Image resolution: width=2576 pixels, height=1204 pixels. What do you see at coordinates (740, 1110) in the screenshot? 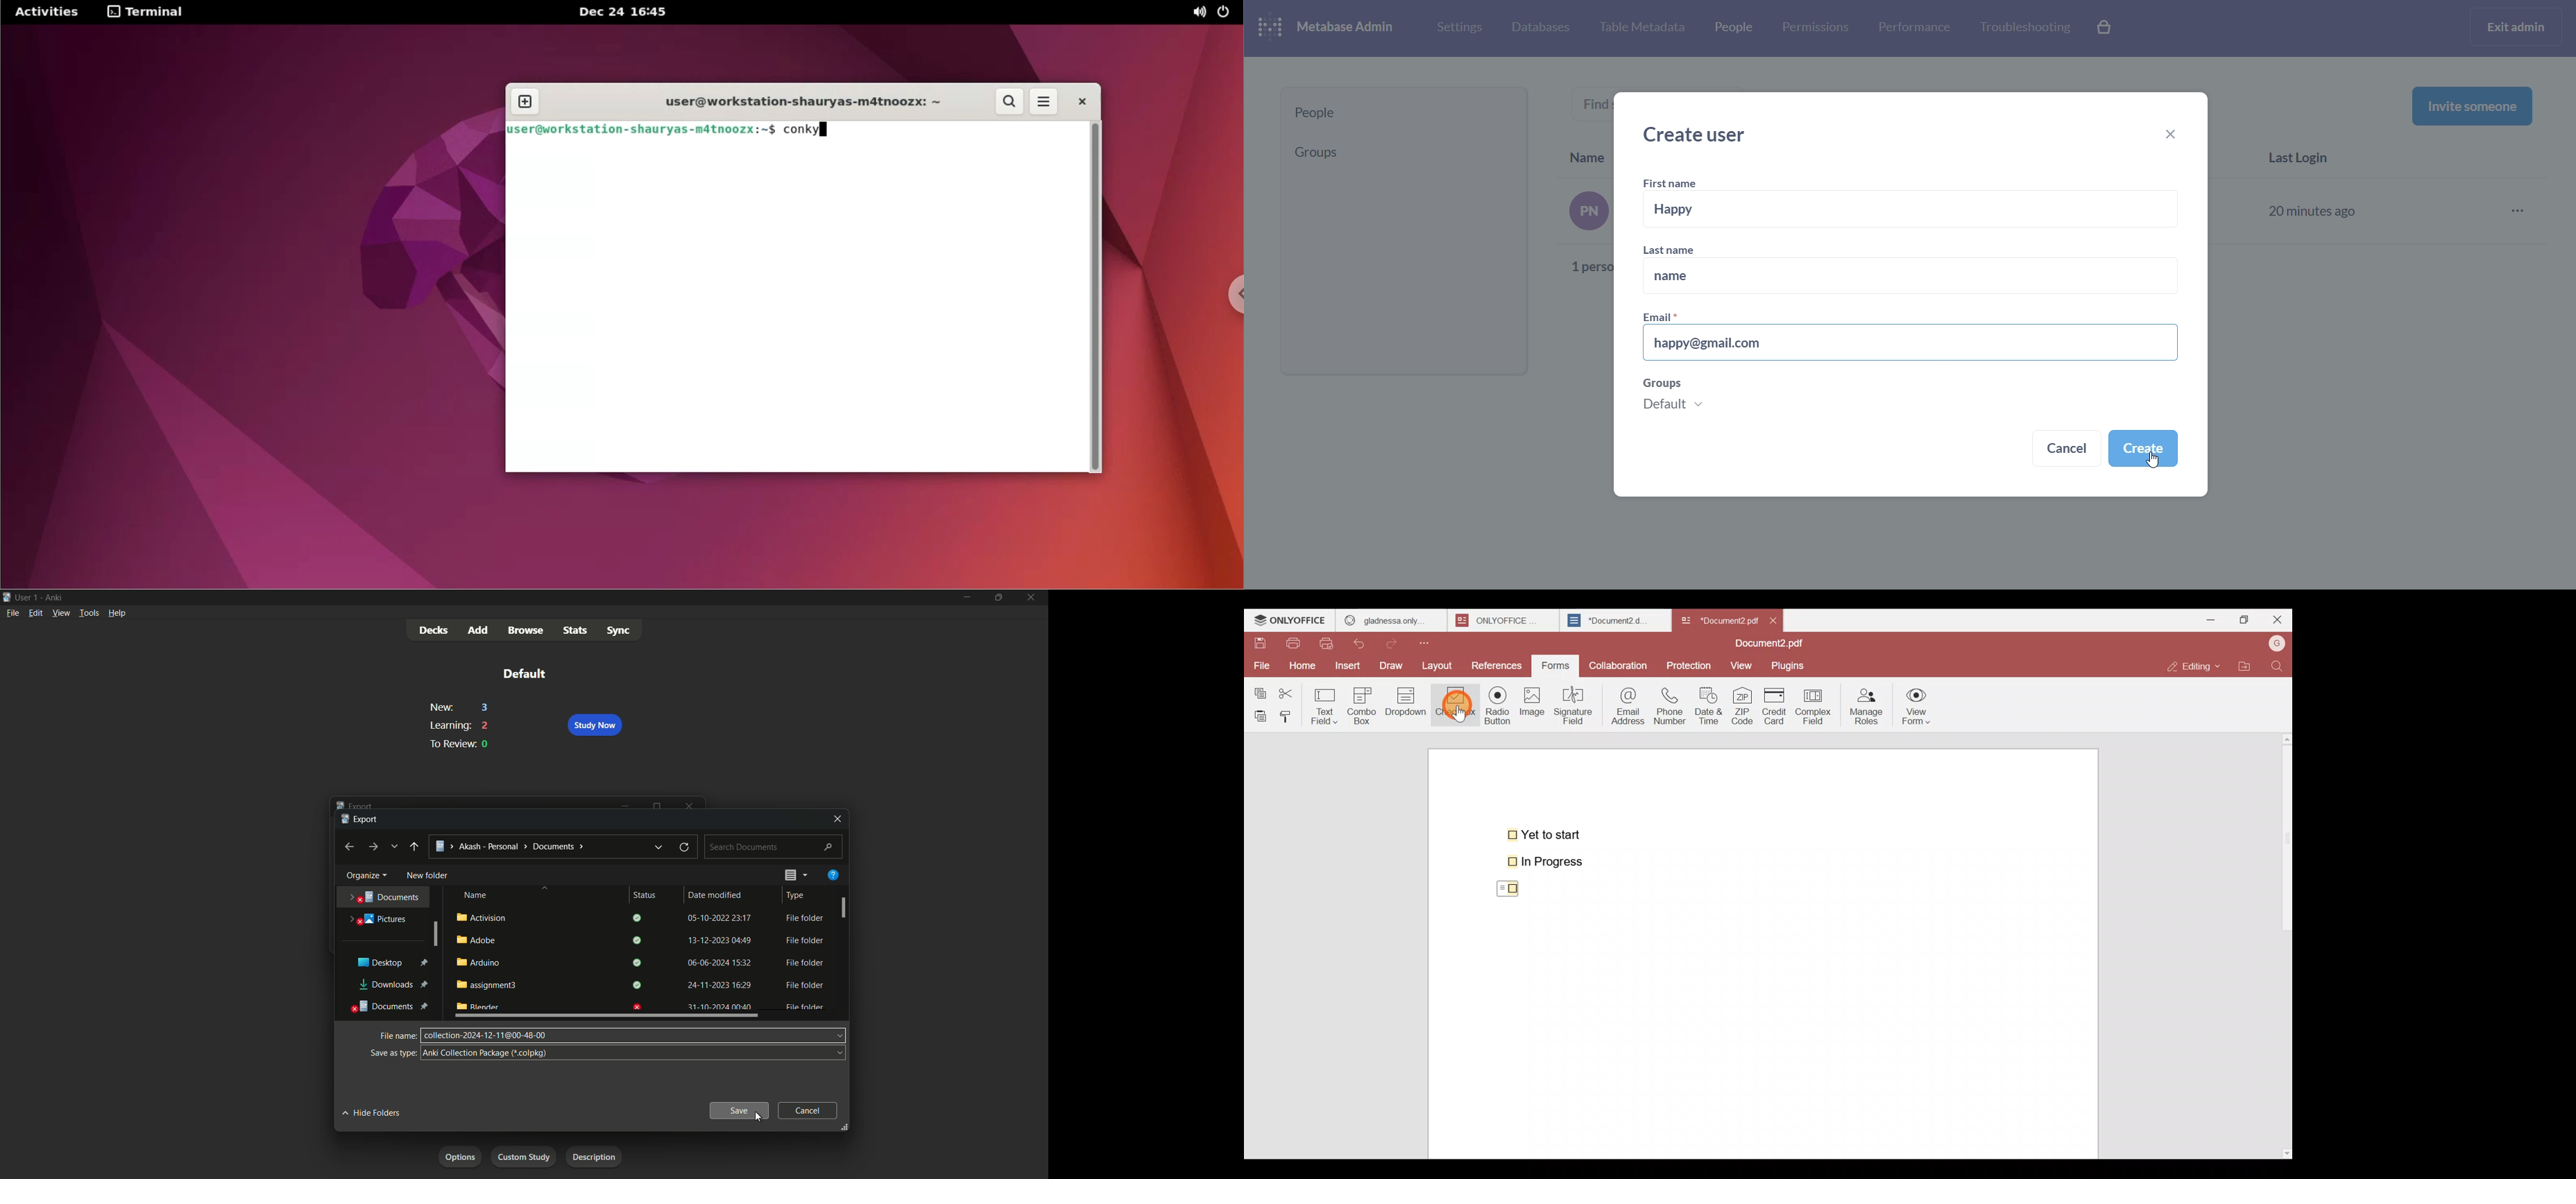
I see `save` at bounding box center [740, 1110].